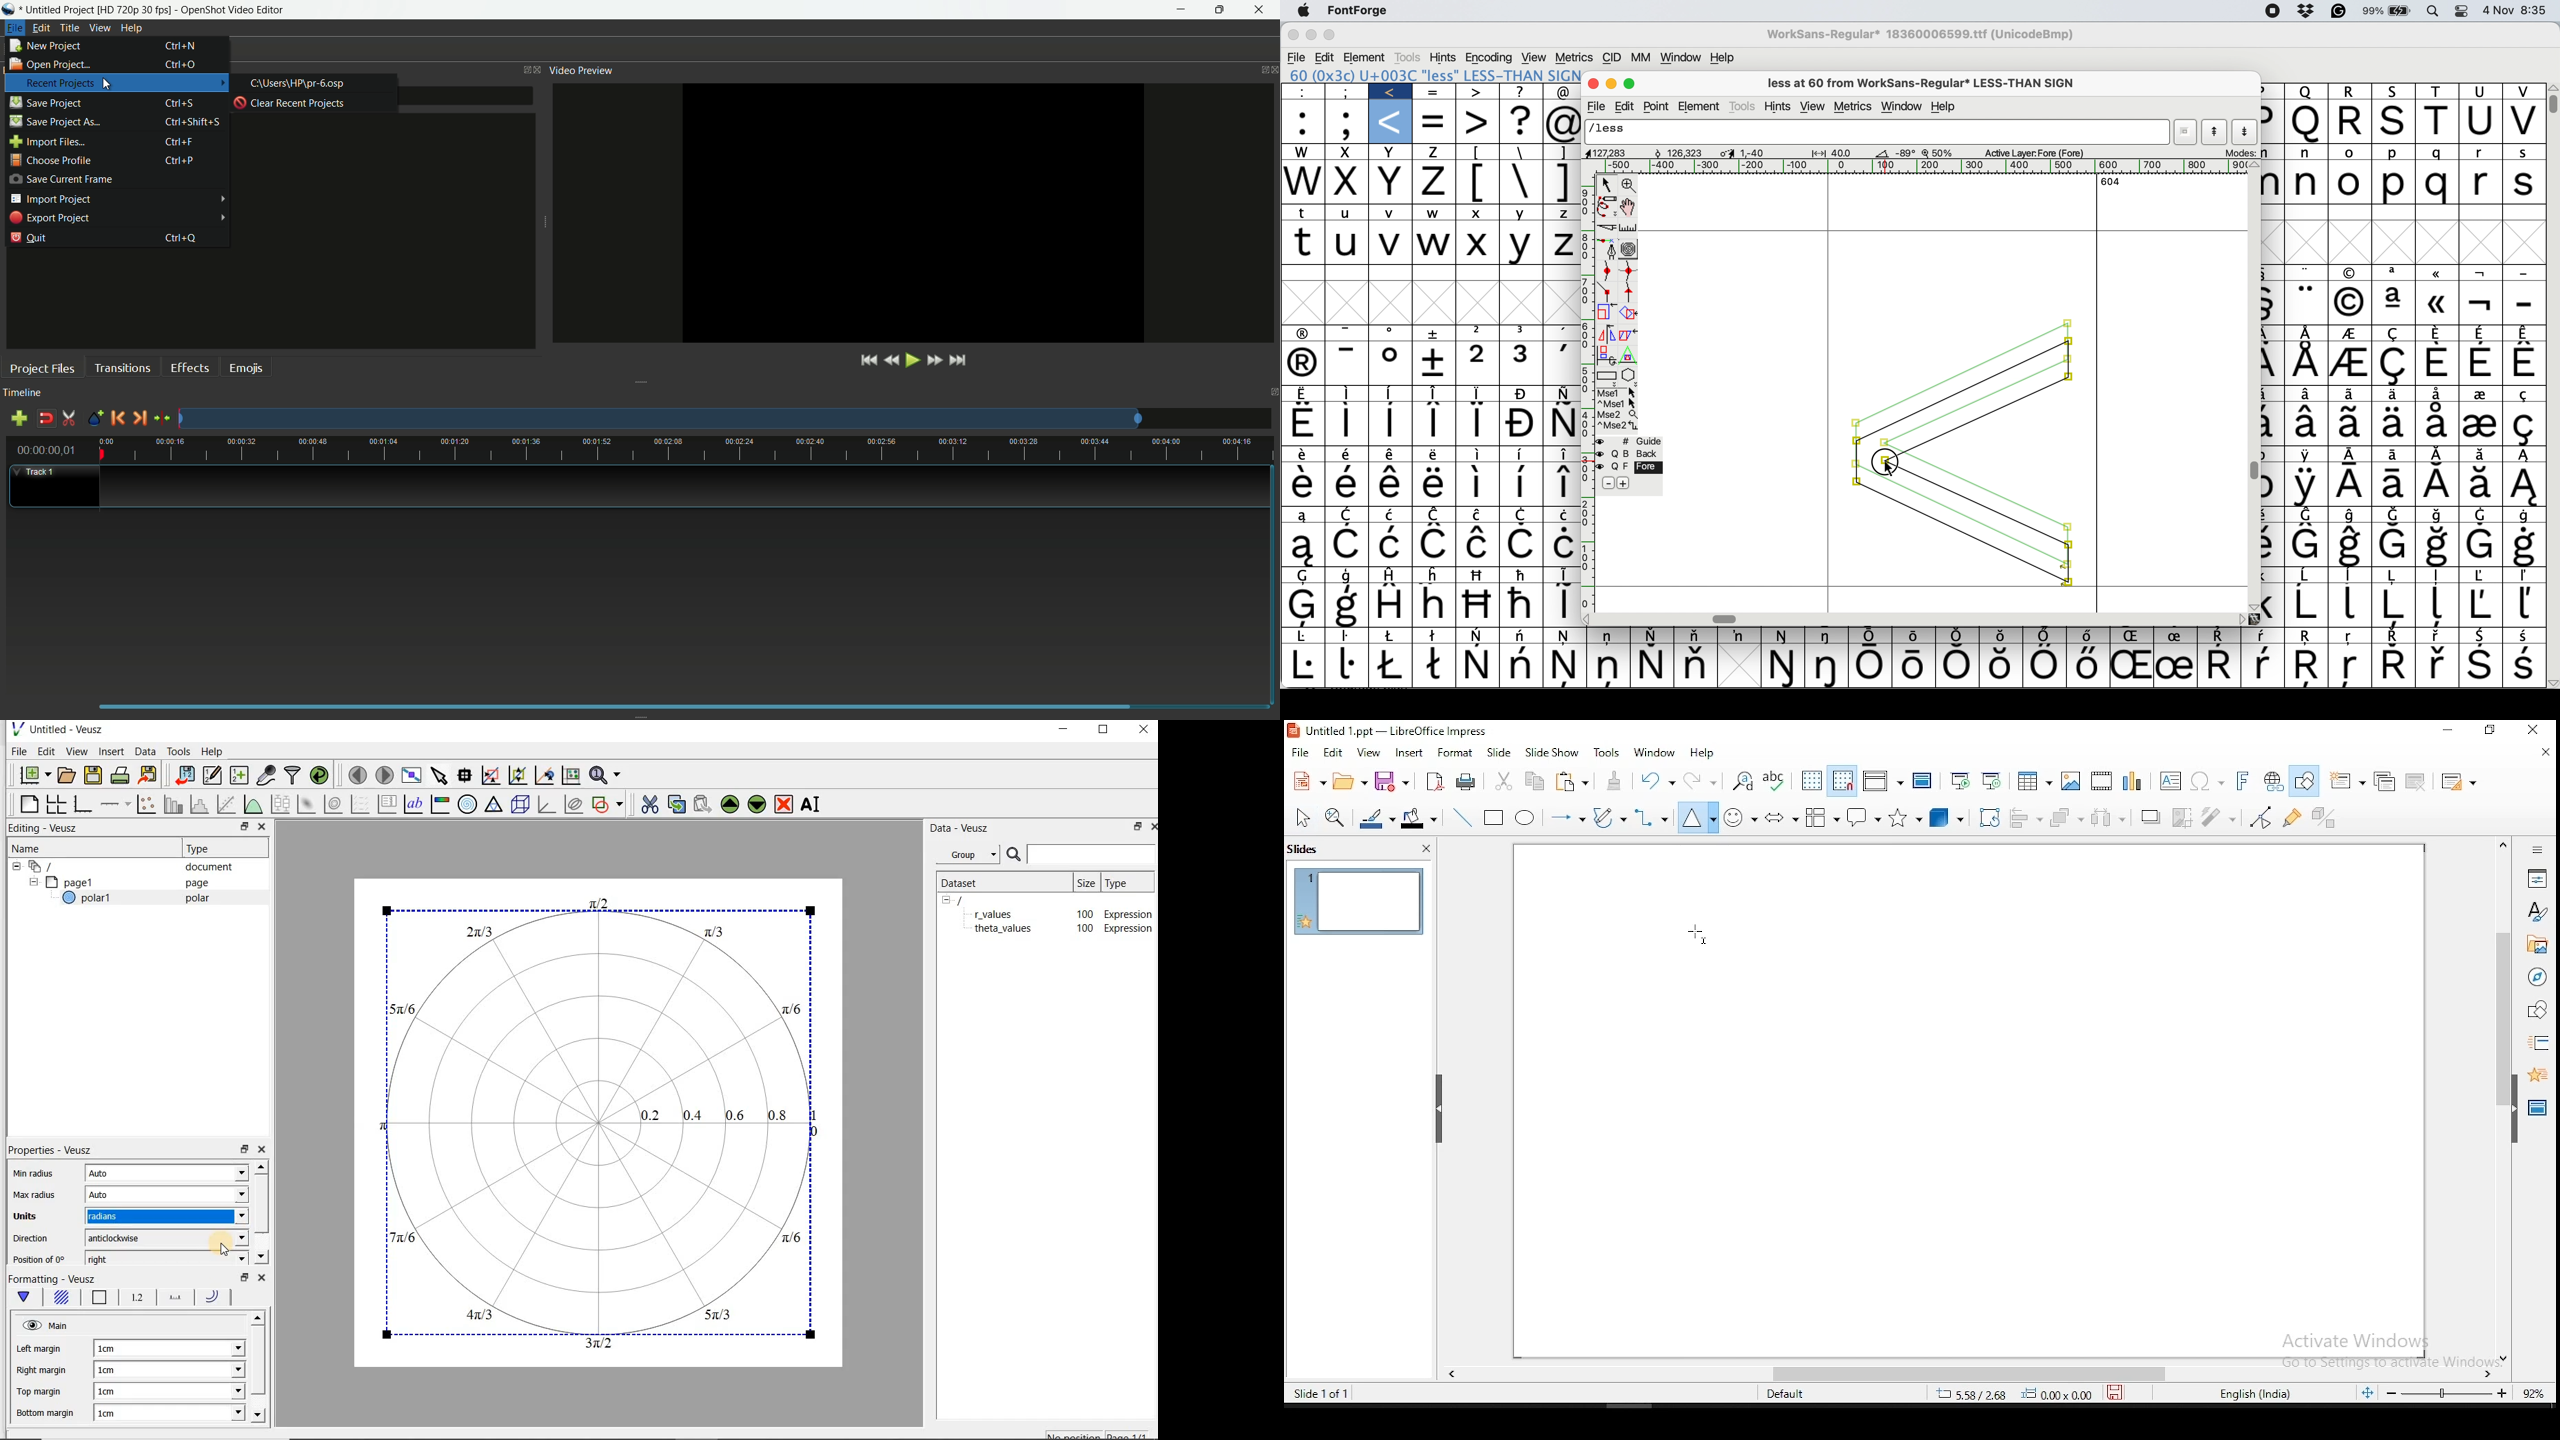 This screenshot has width=2576, height=1456. What do you see at coordinates (1626, 105) in the screenshot?
I see `edit` at bounding box center [1626, 105].